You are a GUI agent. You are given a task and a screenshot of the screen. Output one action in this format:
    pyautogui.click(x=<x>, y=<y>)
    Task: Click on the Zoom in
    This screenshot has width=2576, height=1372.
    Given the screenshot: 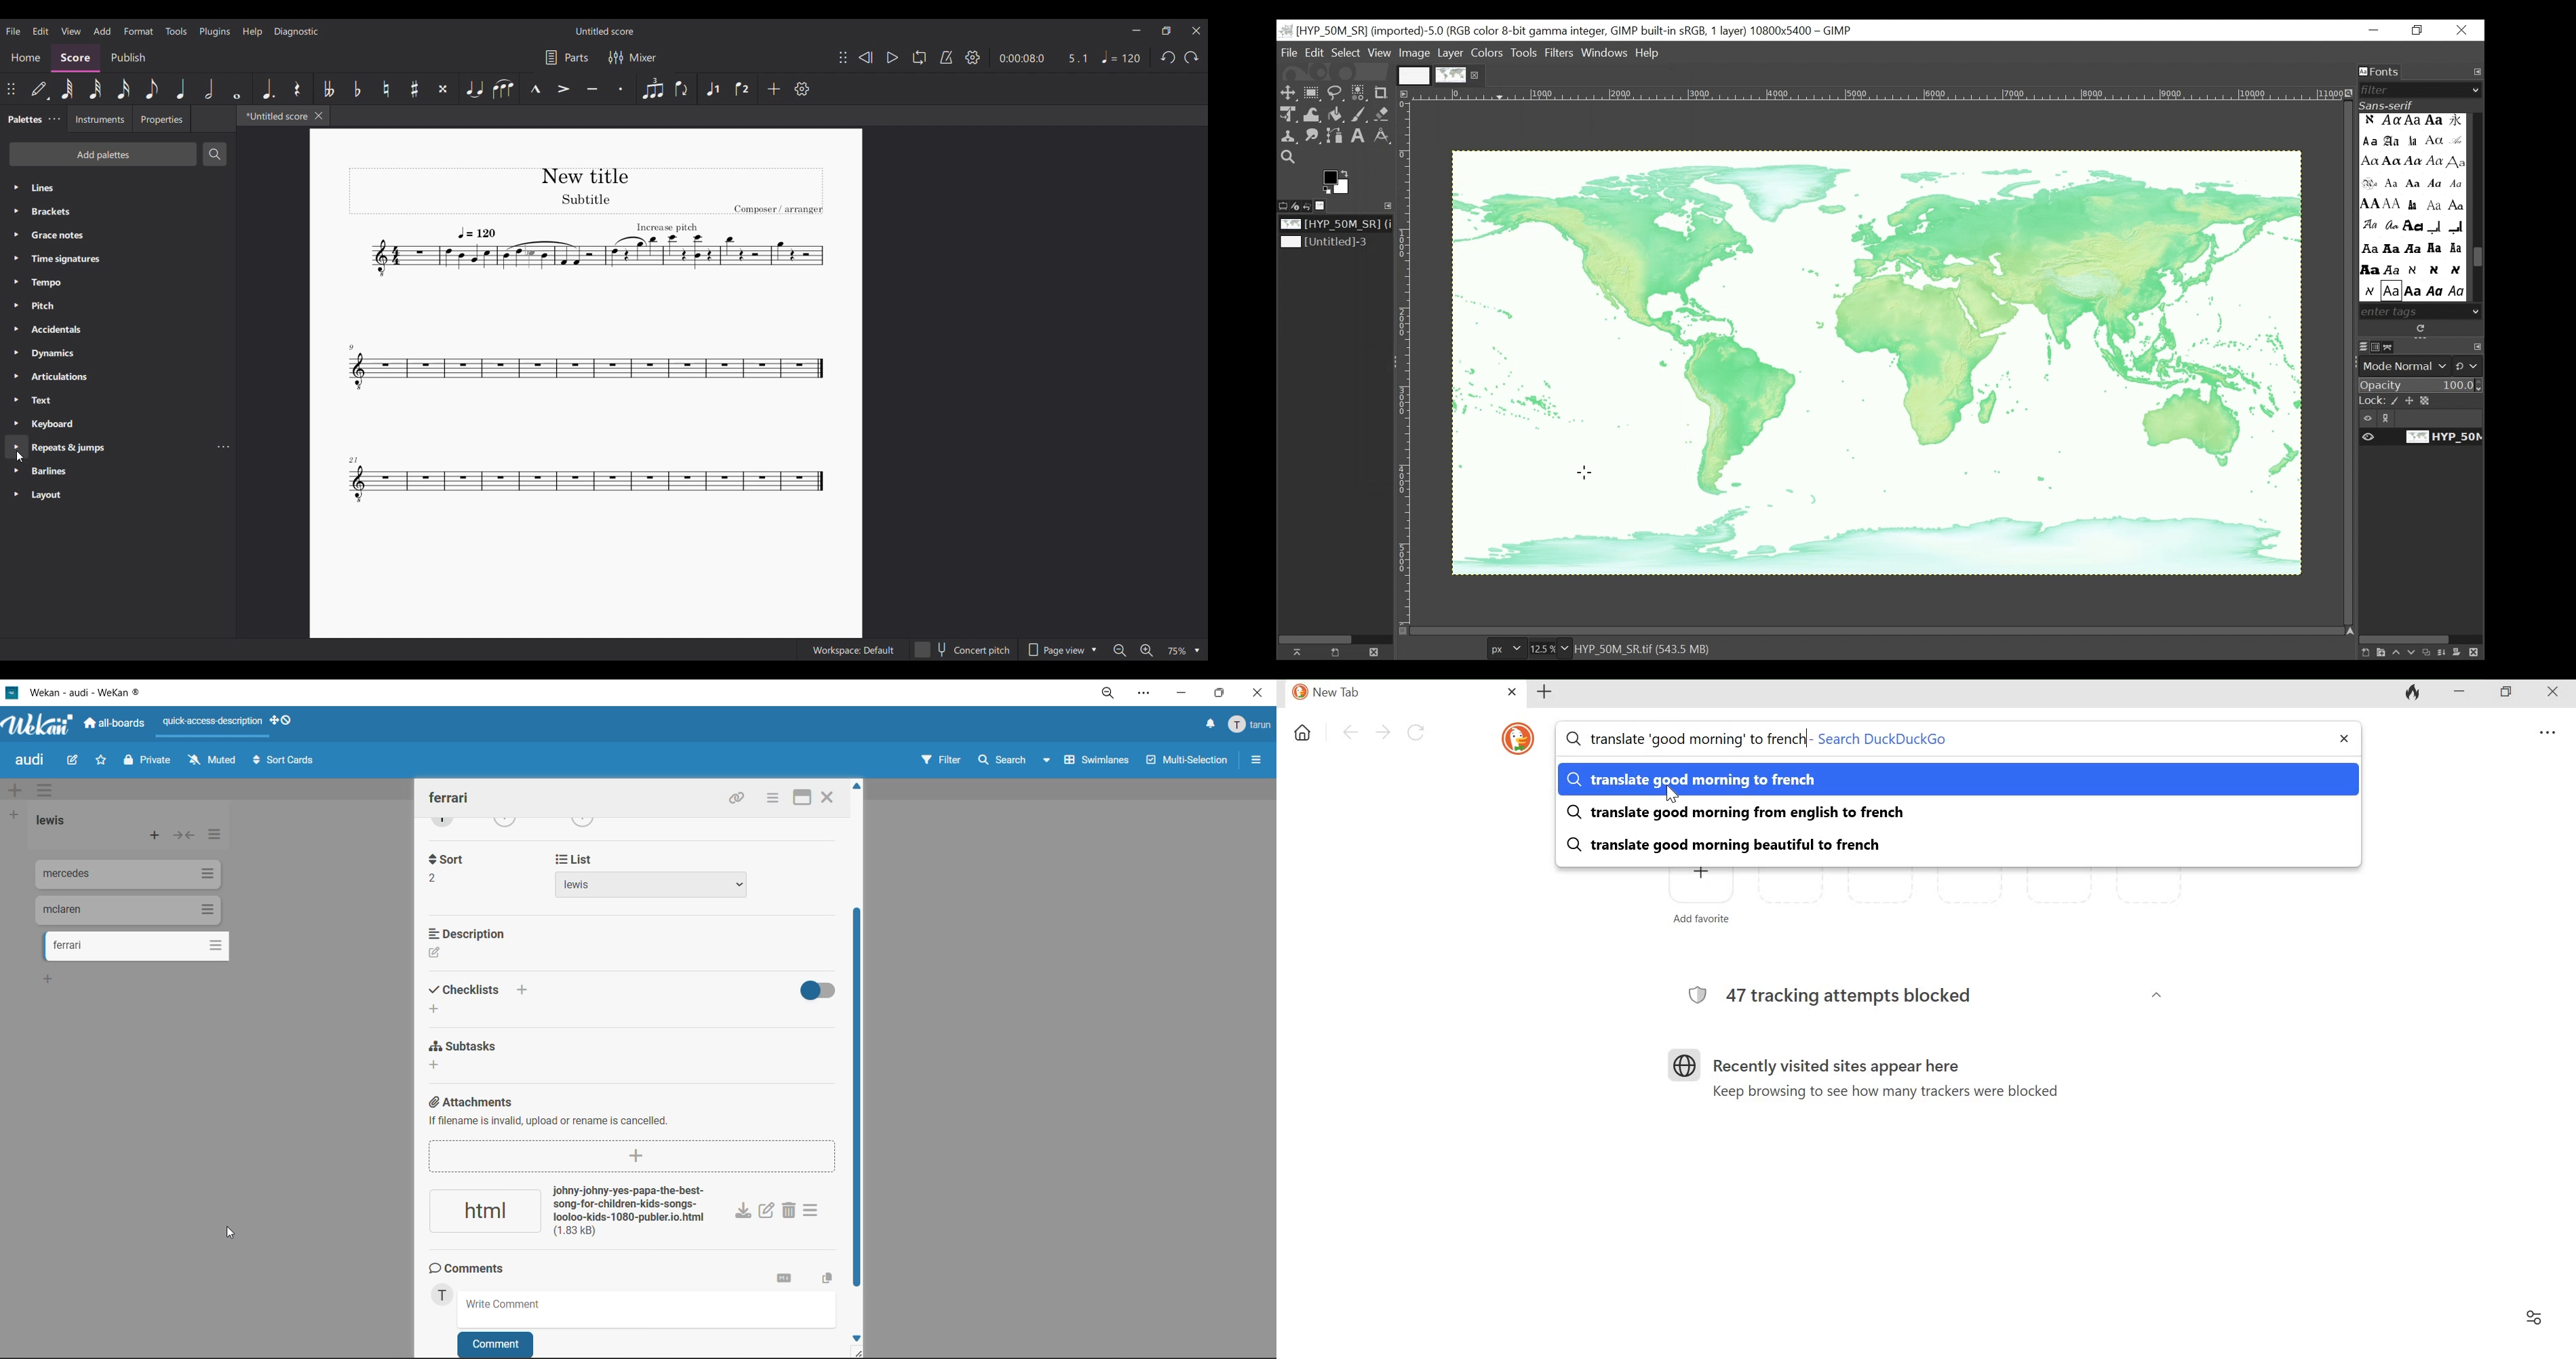 What is the action you would take?
    pyautogui.click(x=1147, y=650)
    